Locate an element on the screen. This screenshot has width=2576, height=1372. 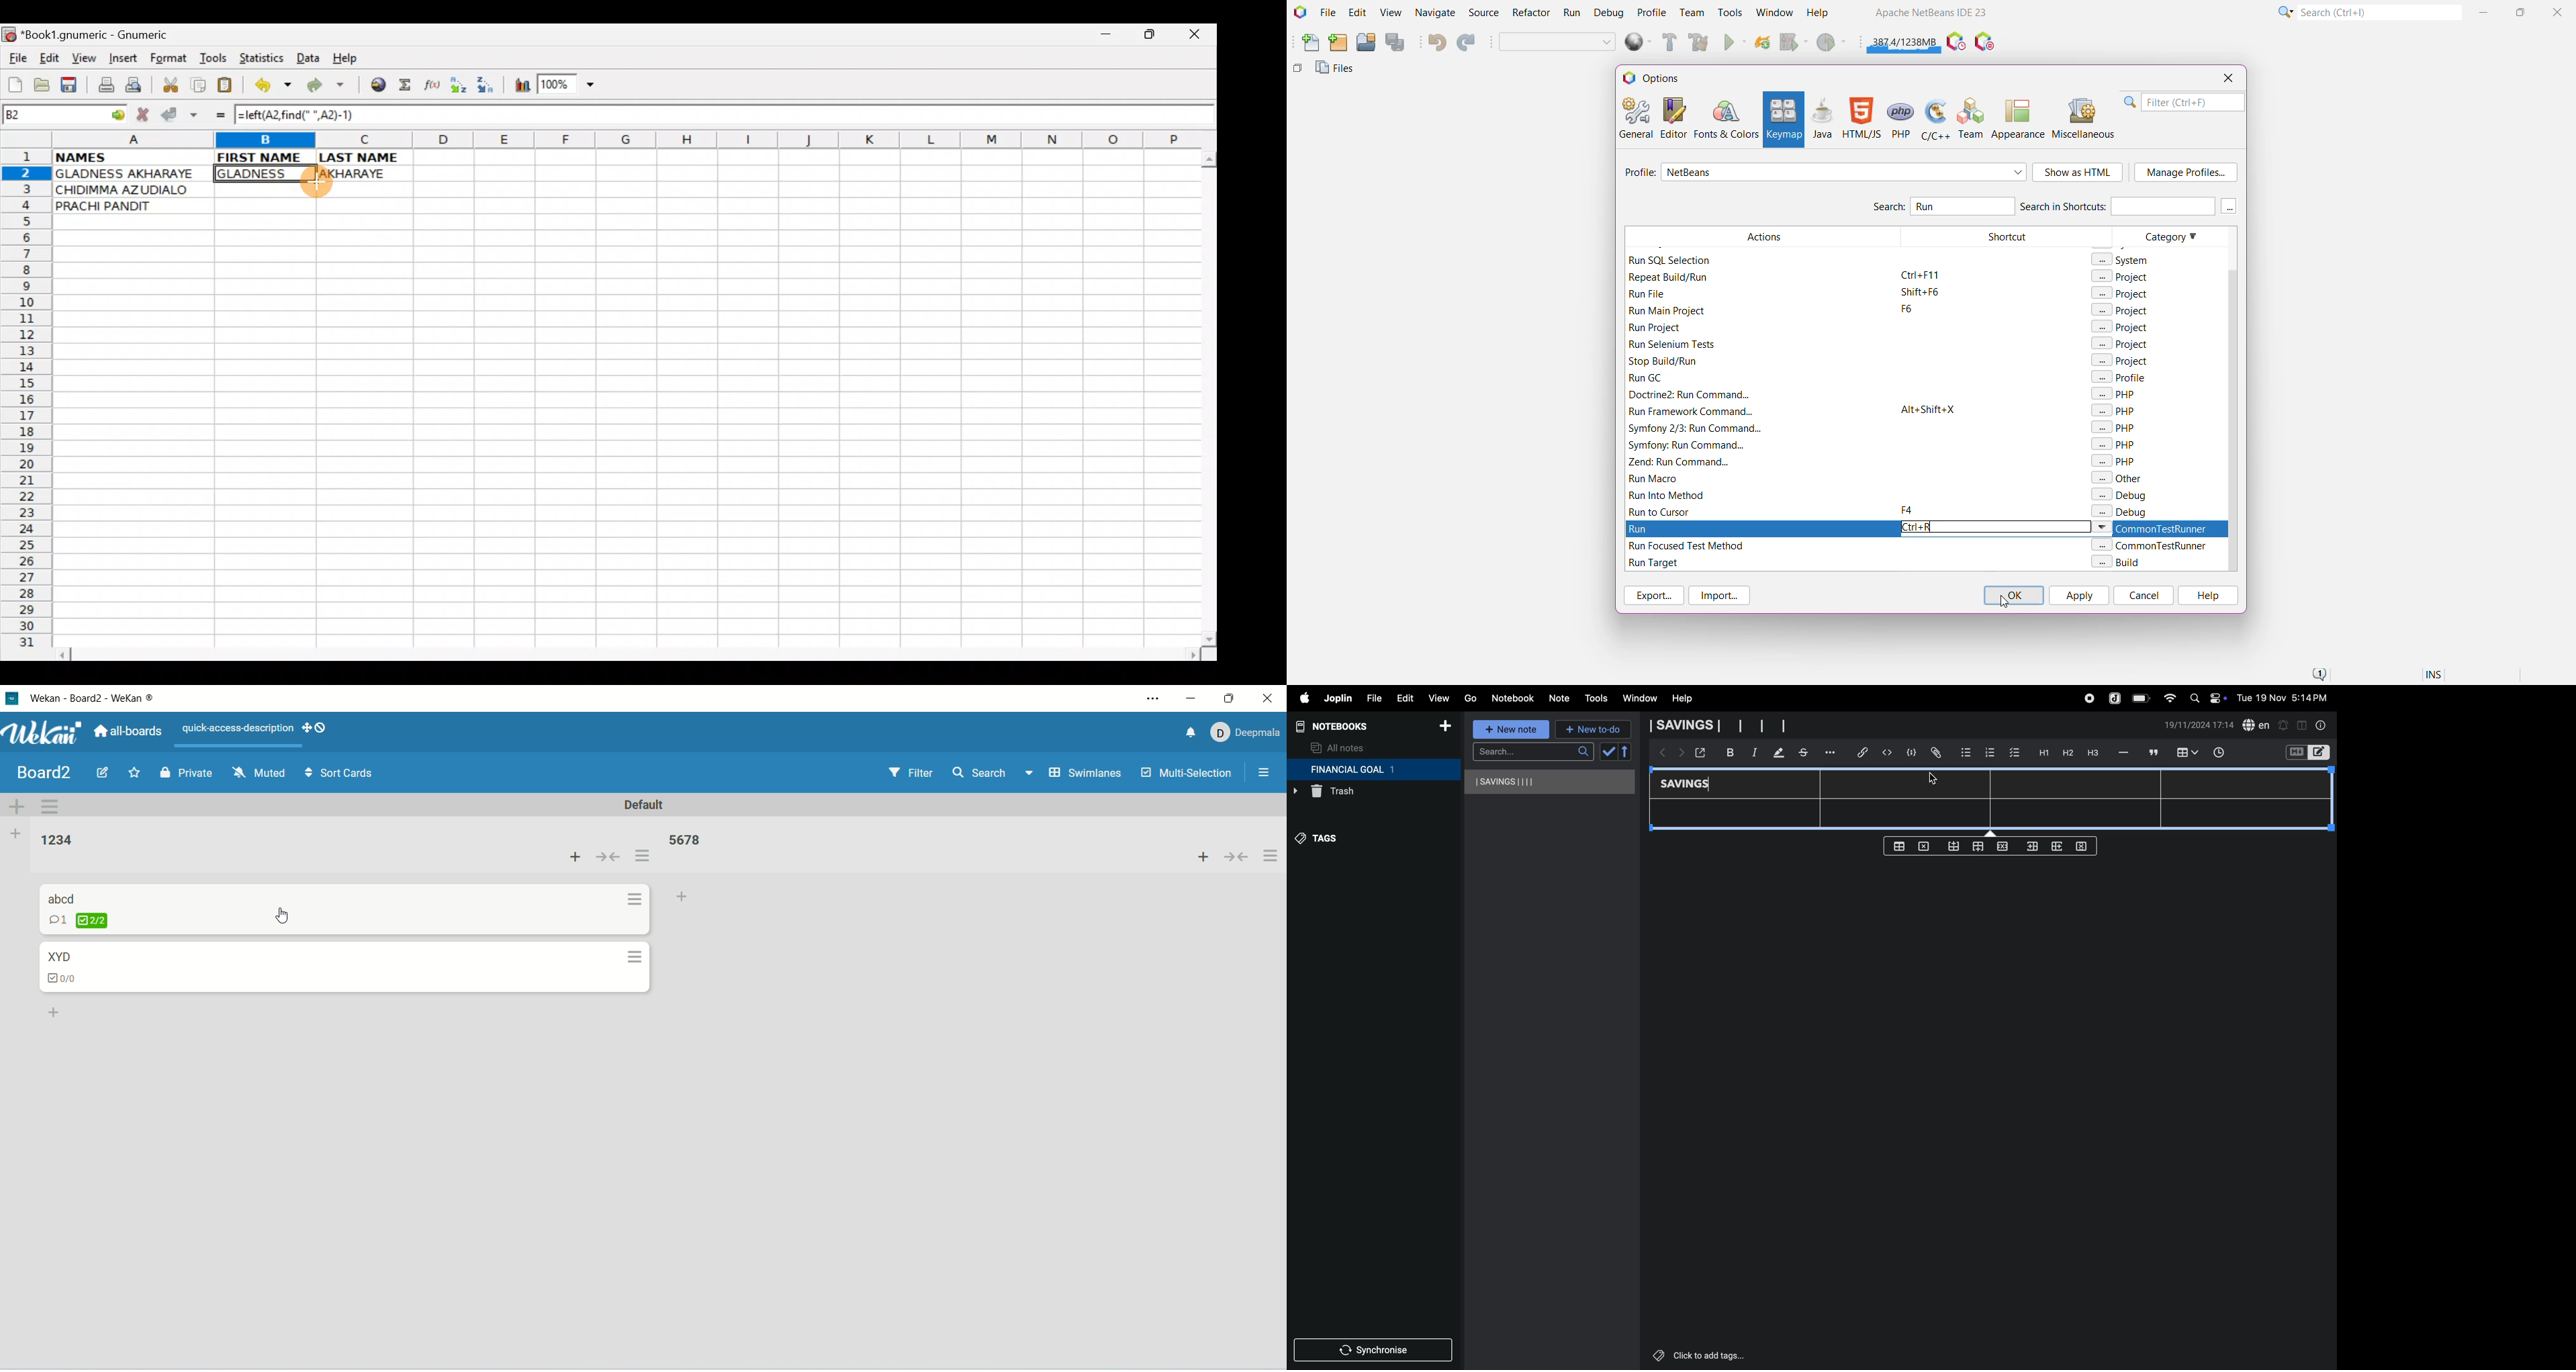
Open a file is located at coordinates (44, 83).